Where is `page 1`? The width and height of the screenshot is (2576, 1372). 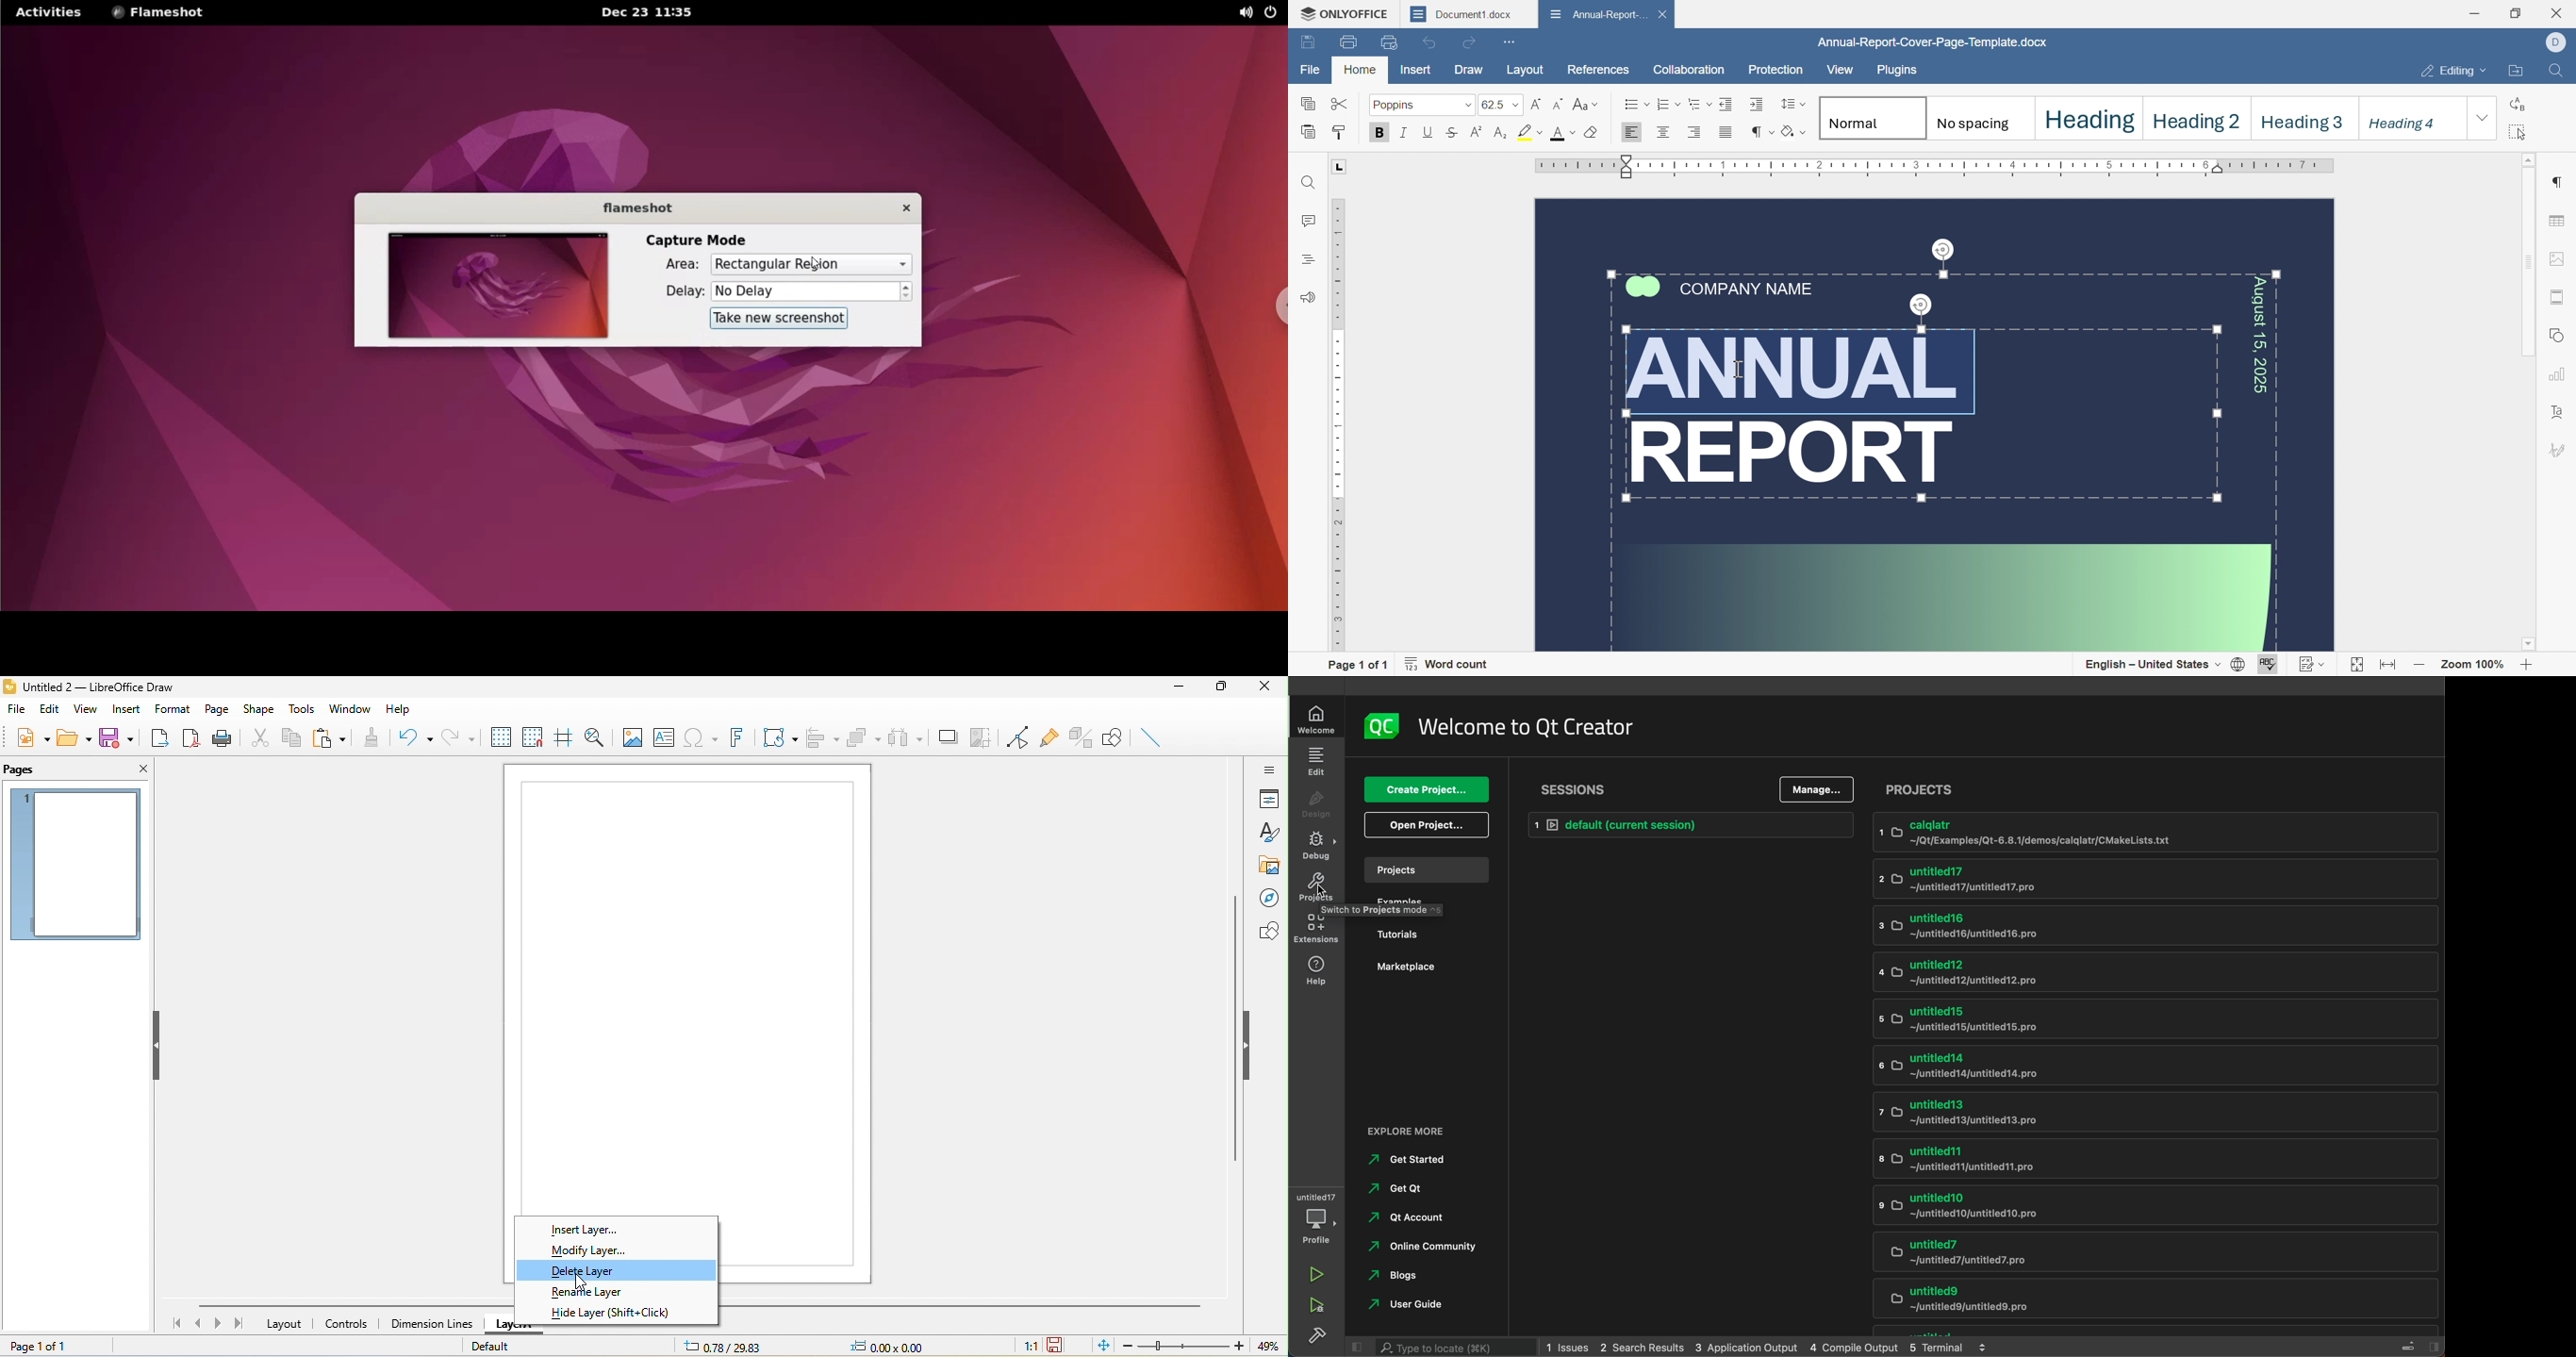
page 1 is located at coordinates (74, 865).